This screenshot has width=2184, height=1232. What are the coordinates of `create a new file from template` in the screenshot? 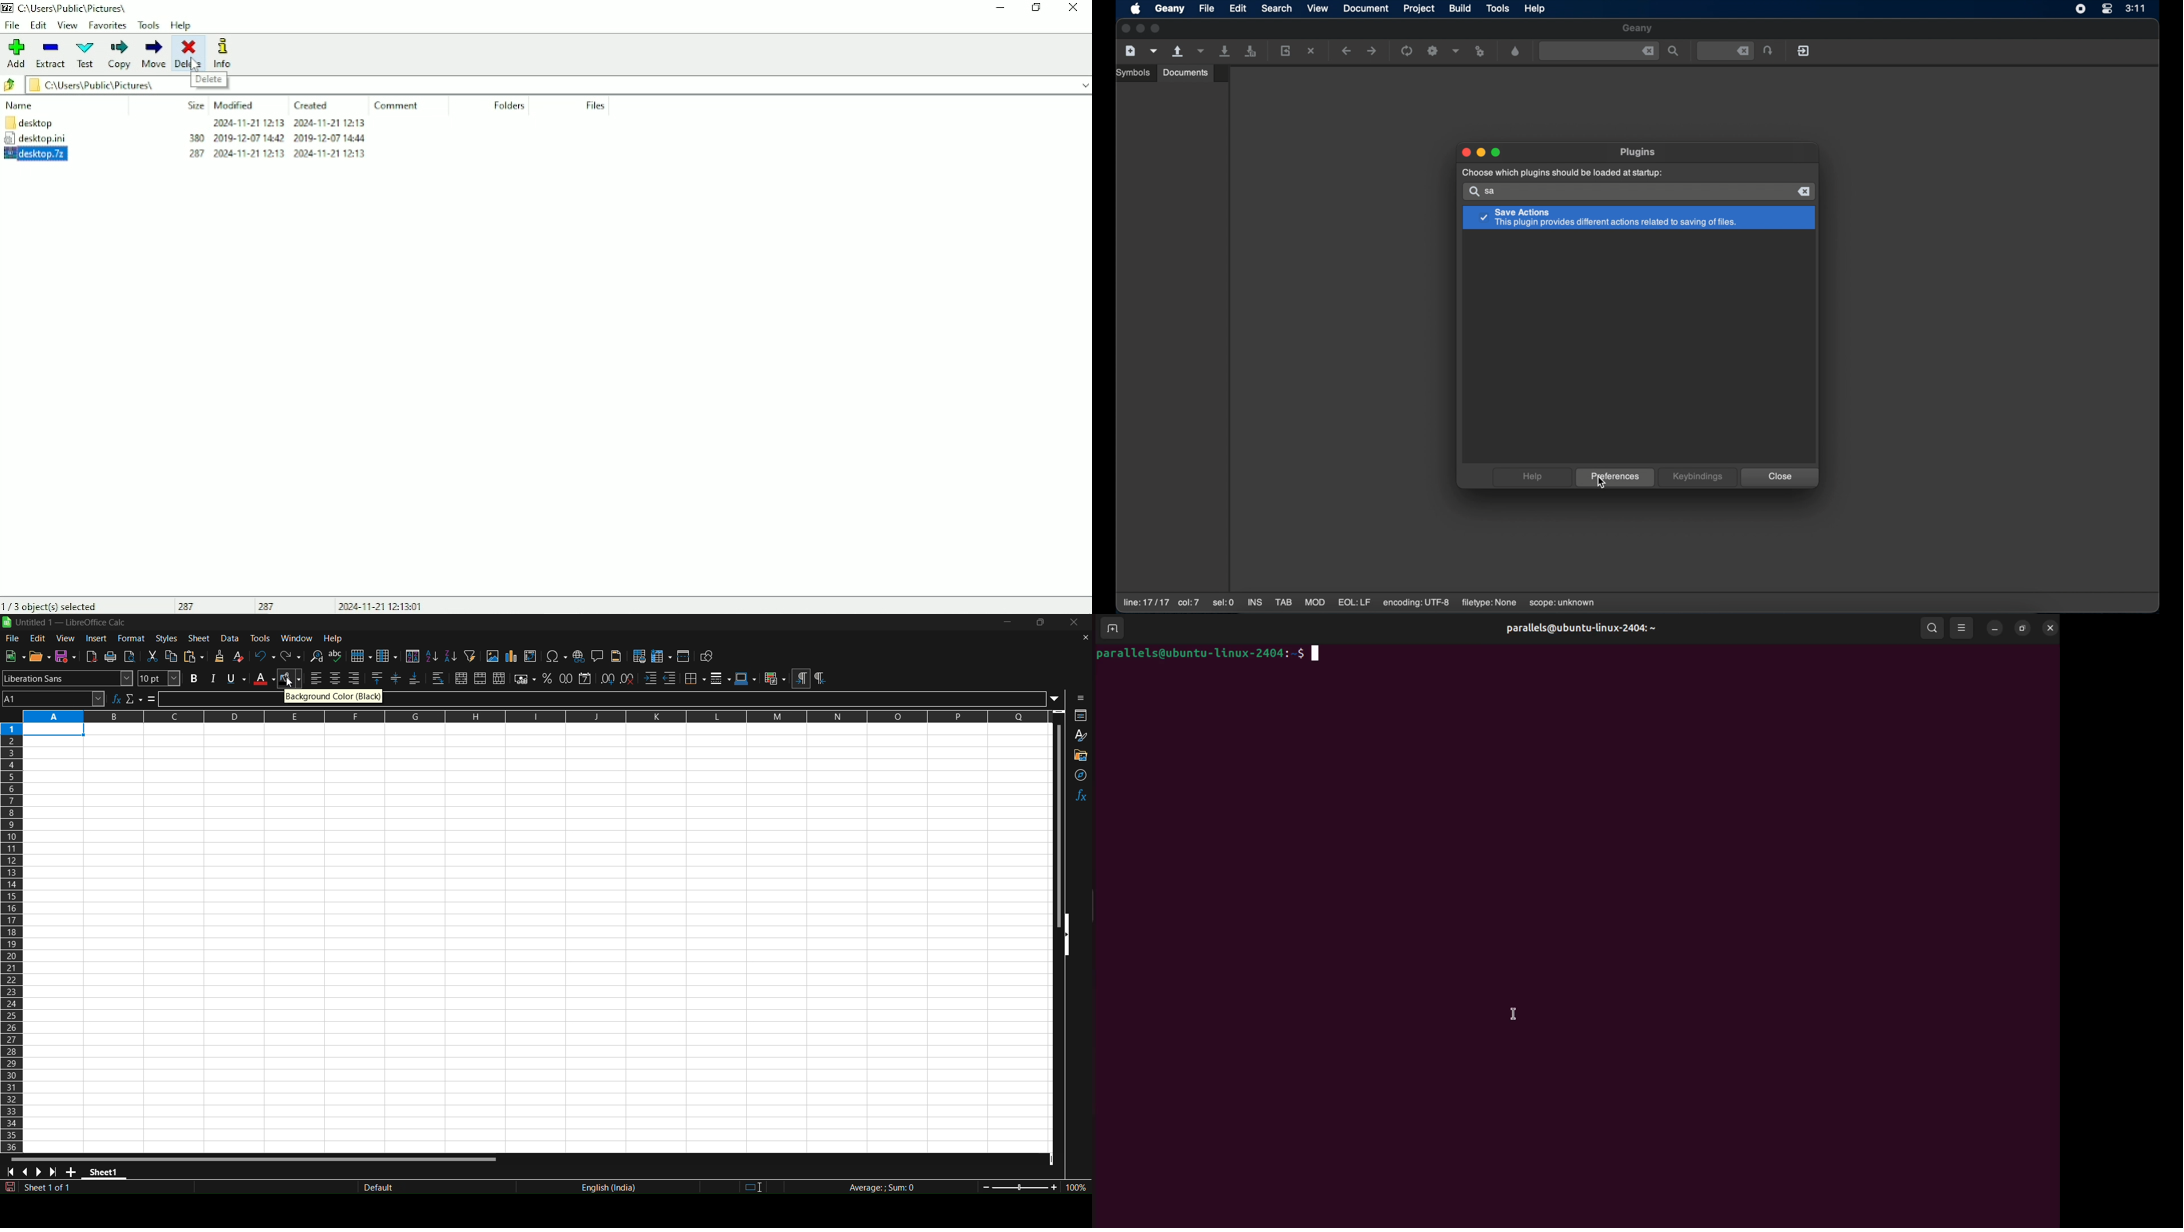 It's located at (1154, 51).